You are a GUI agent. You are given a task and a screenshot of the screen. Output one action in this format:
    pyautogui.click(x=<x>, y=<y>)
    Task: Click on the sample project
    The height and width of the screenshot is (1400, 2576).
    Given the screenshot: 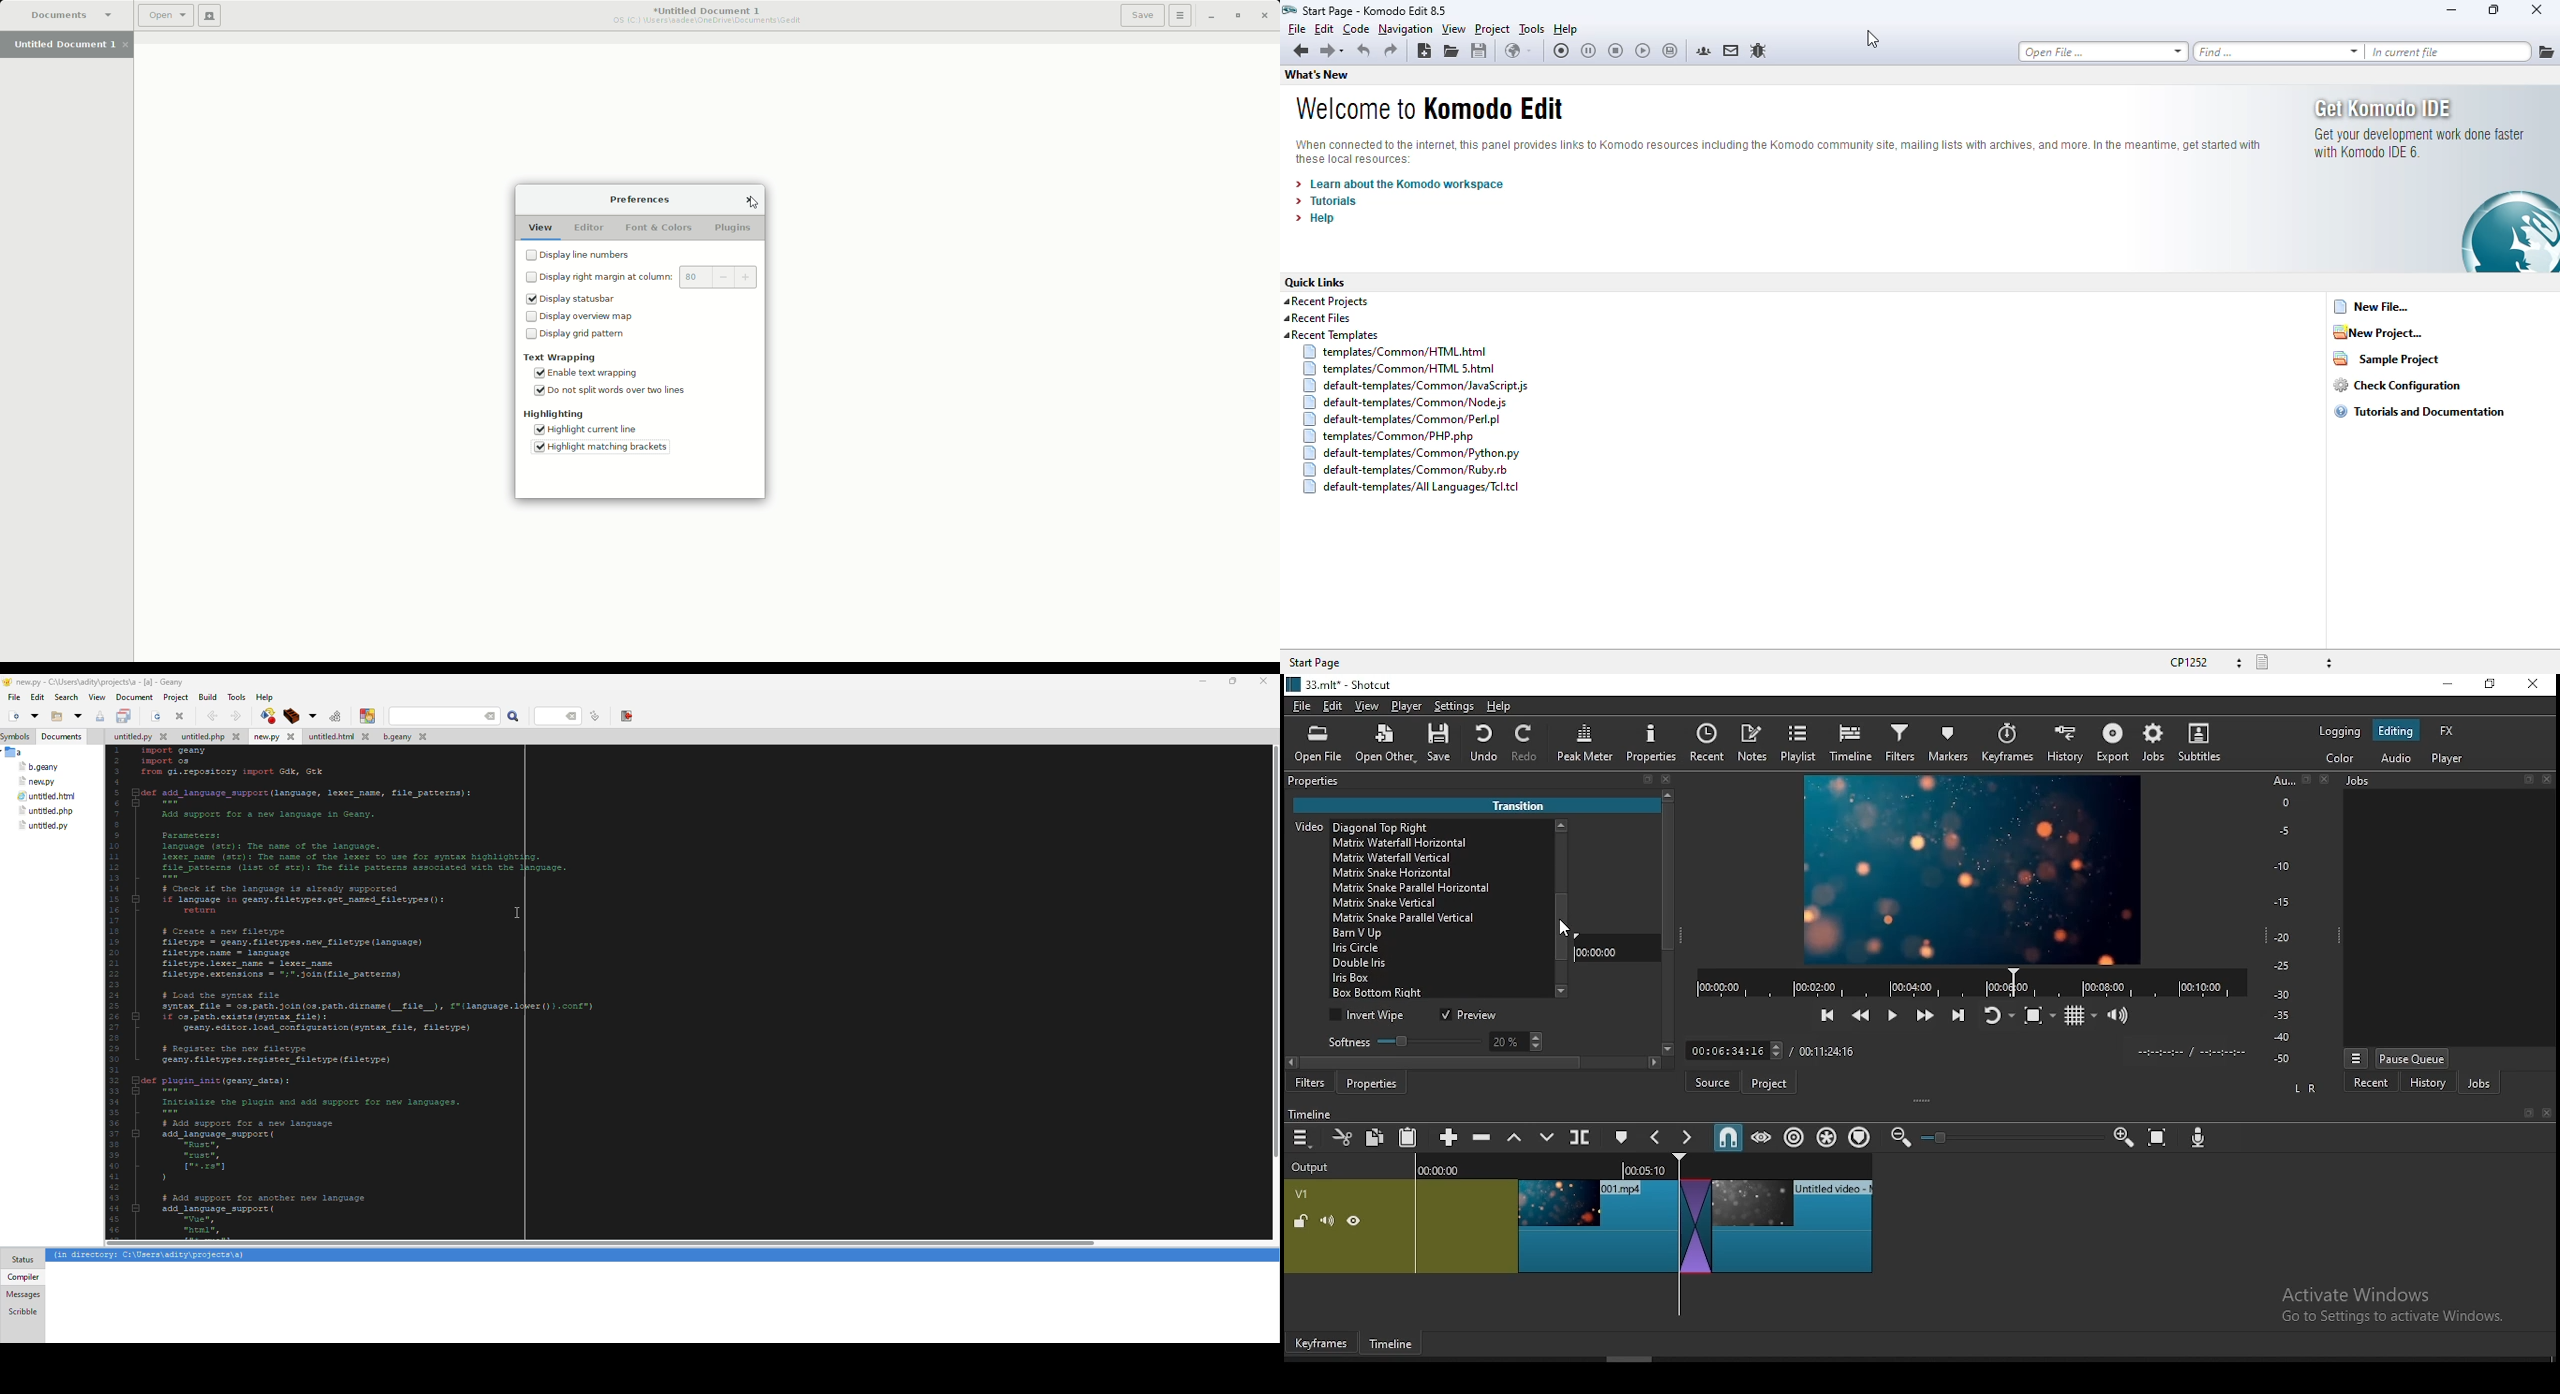 What is the action you would take?
    pyautogui.click(x=2387, y=358)
    